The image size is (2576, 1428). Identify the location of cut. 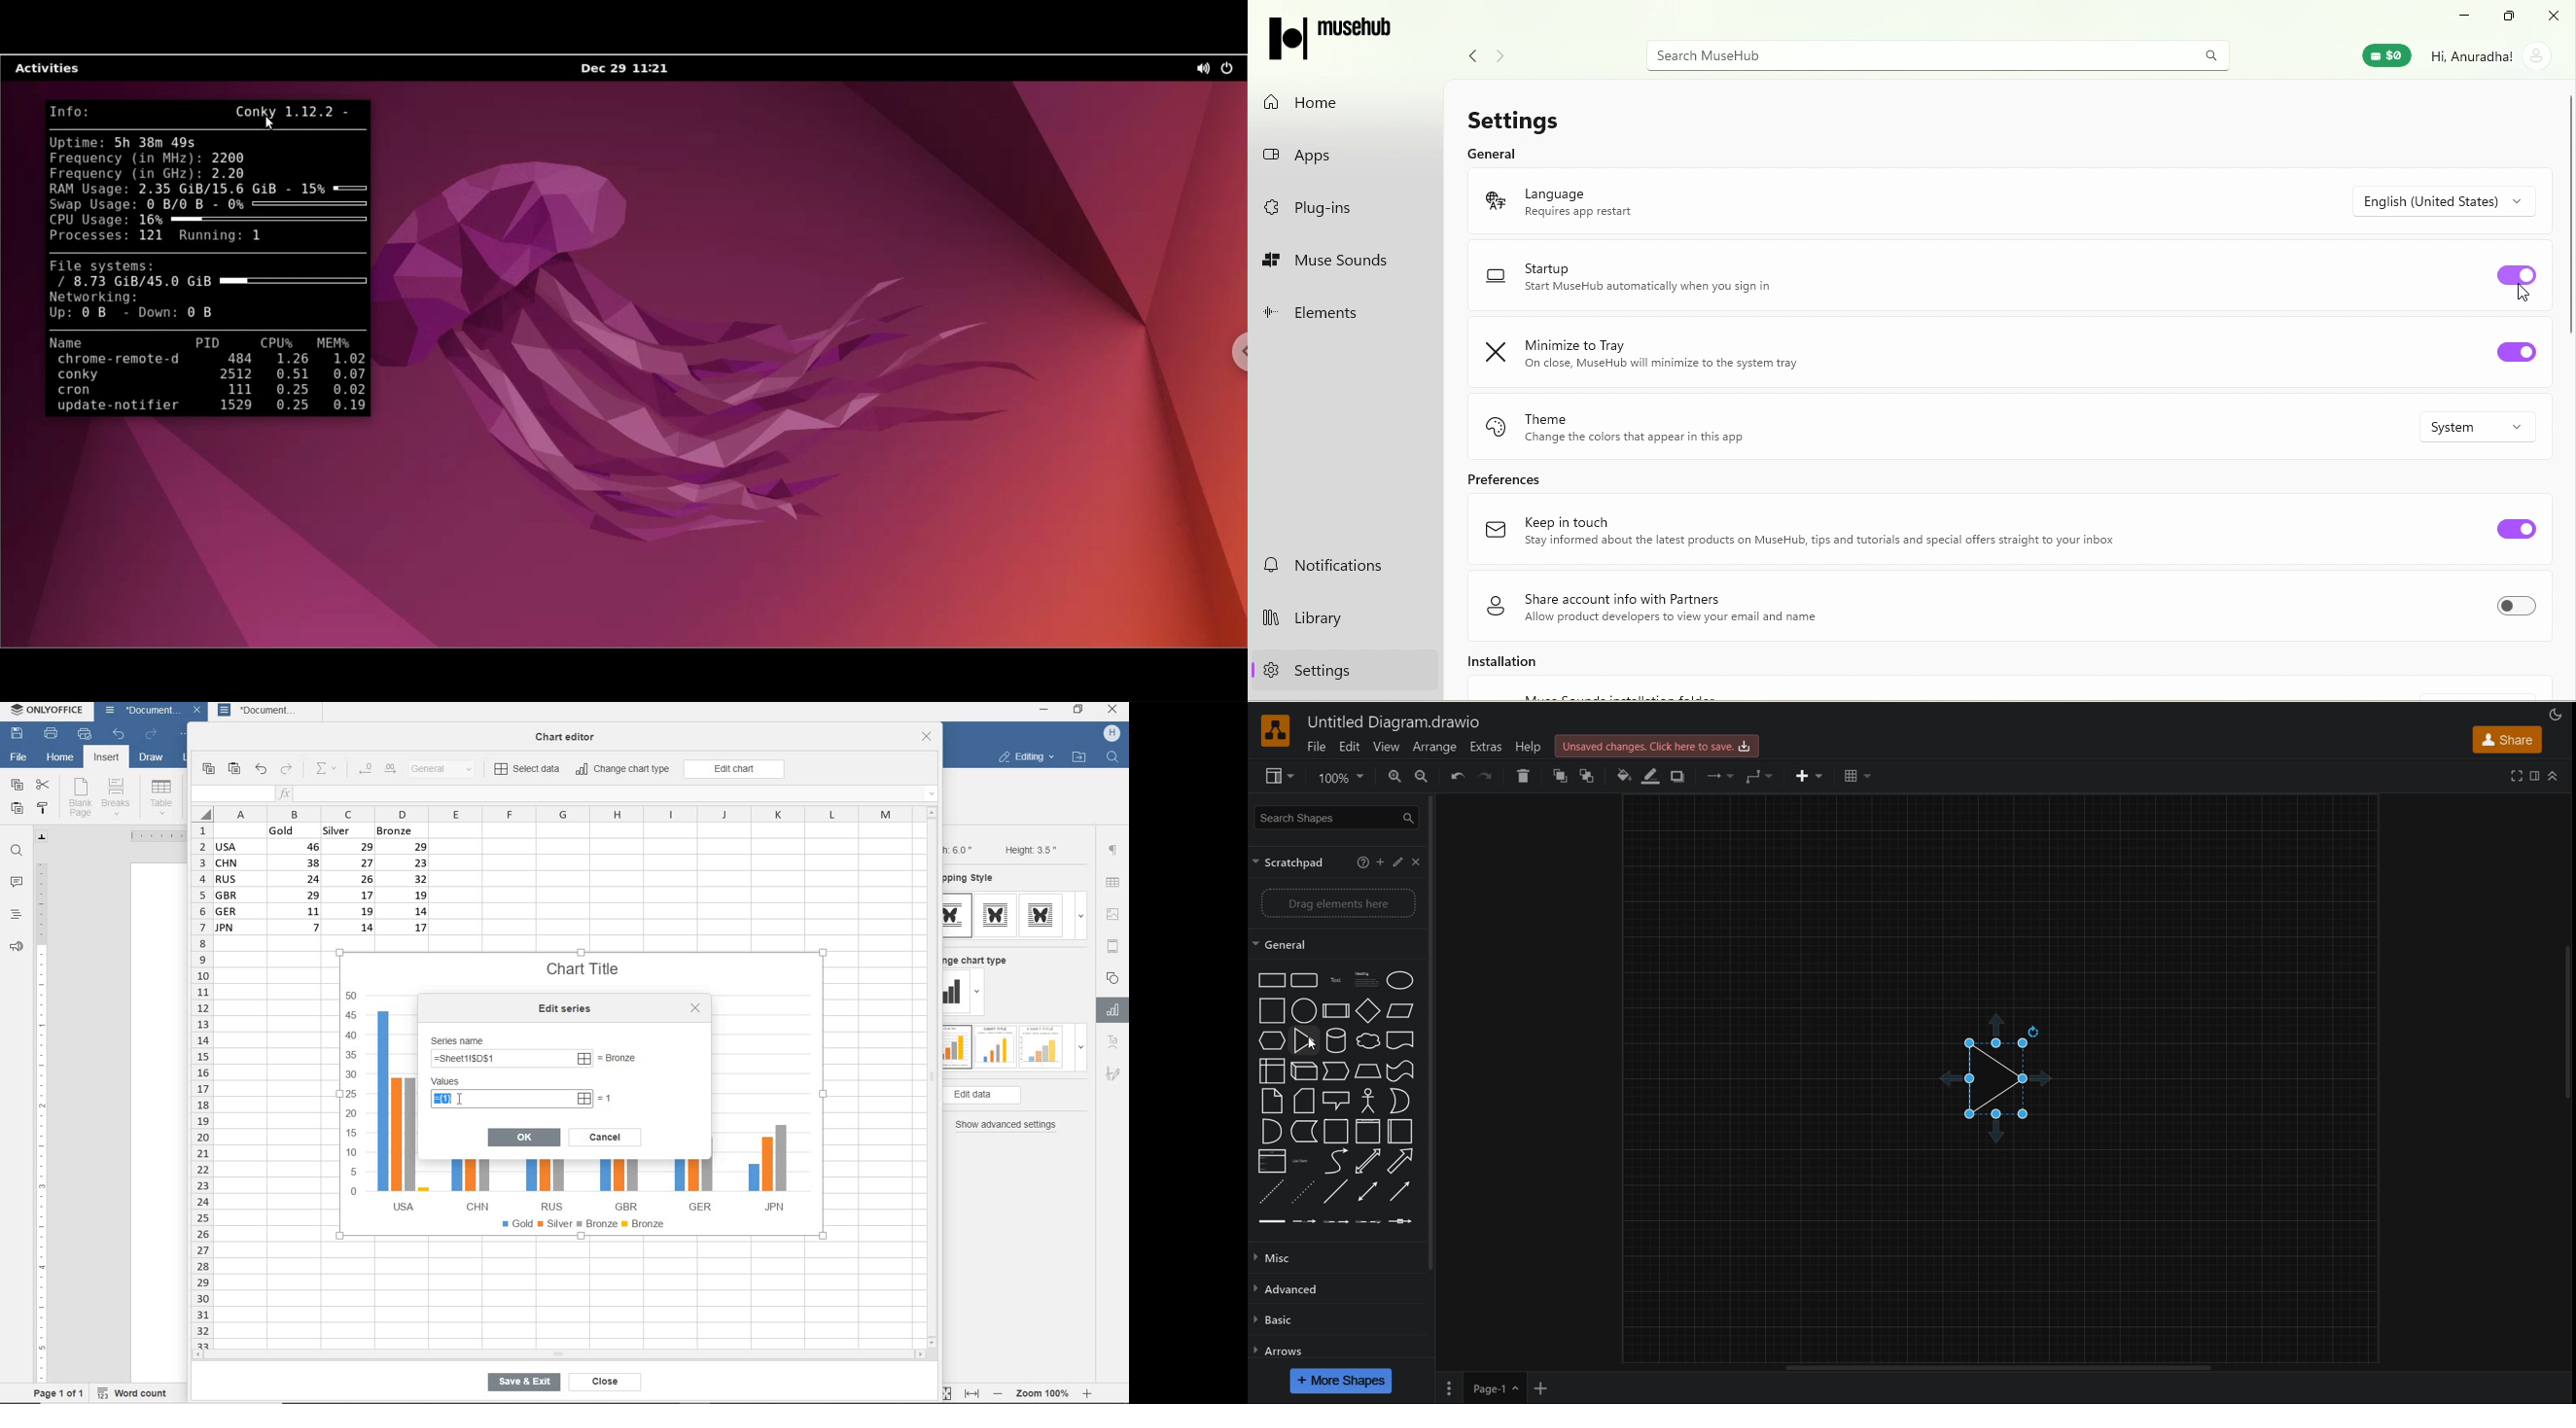
(44, 783).